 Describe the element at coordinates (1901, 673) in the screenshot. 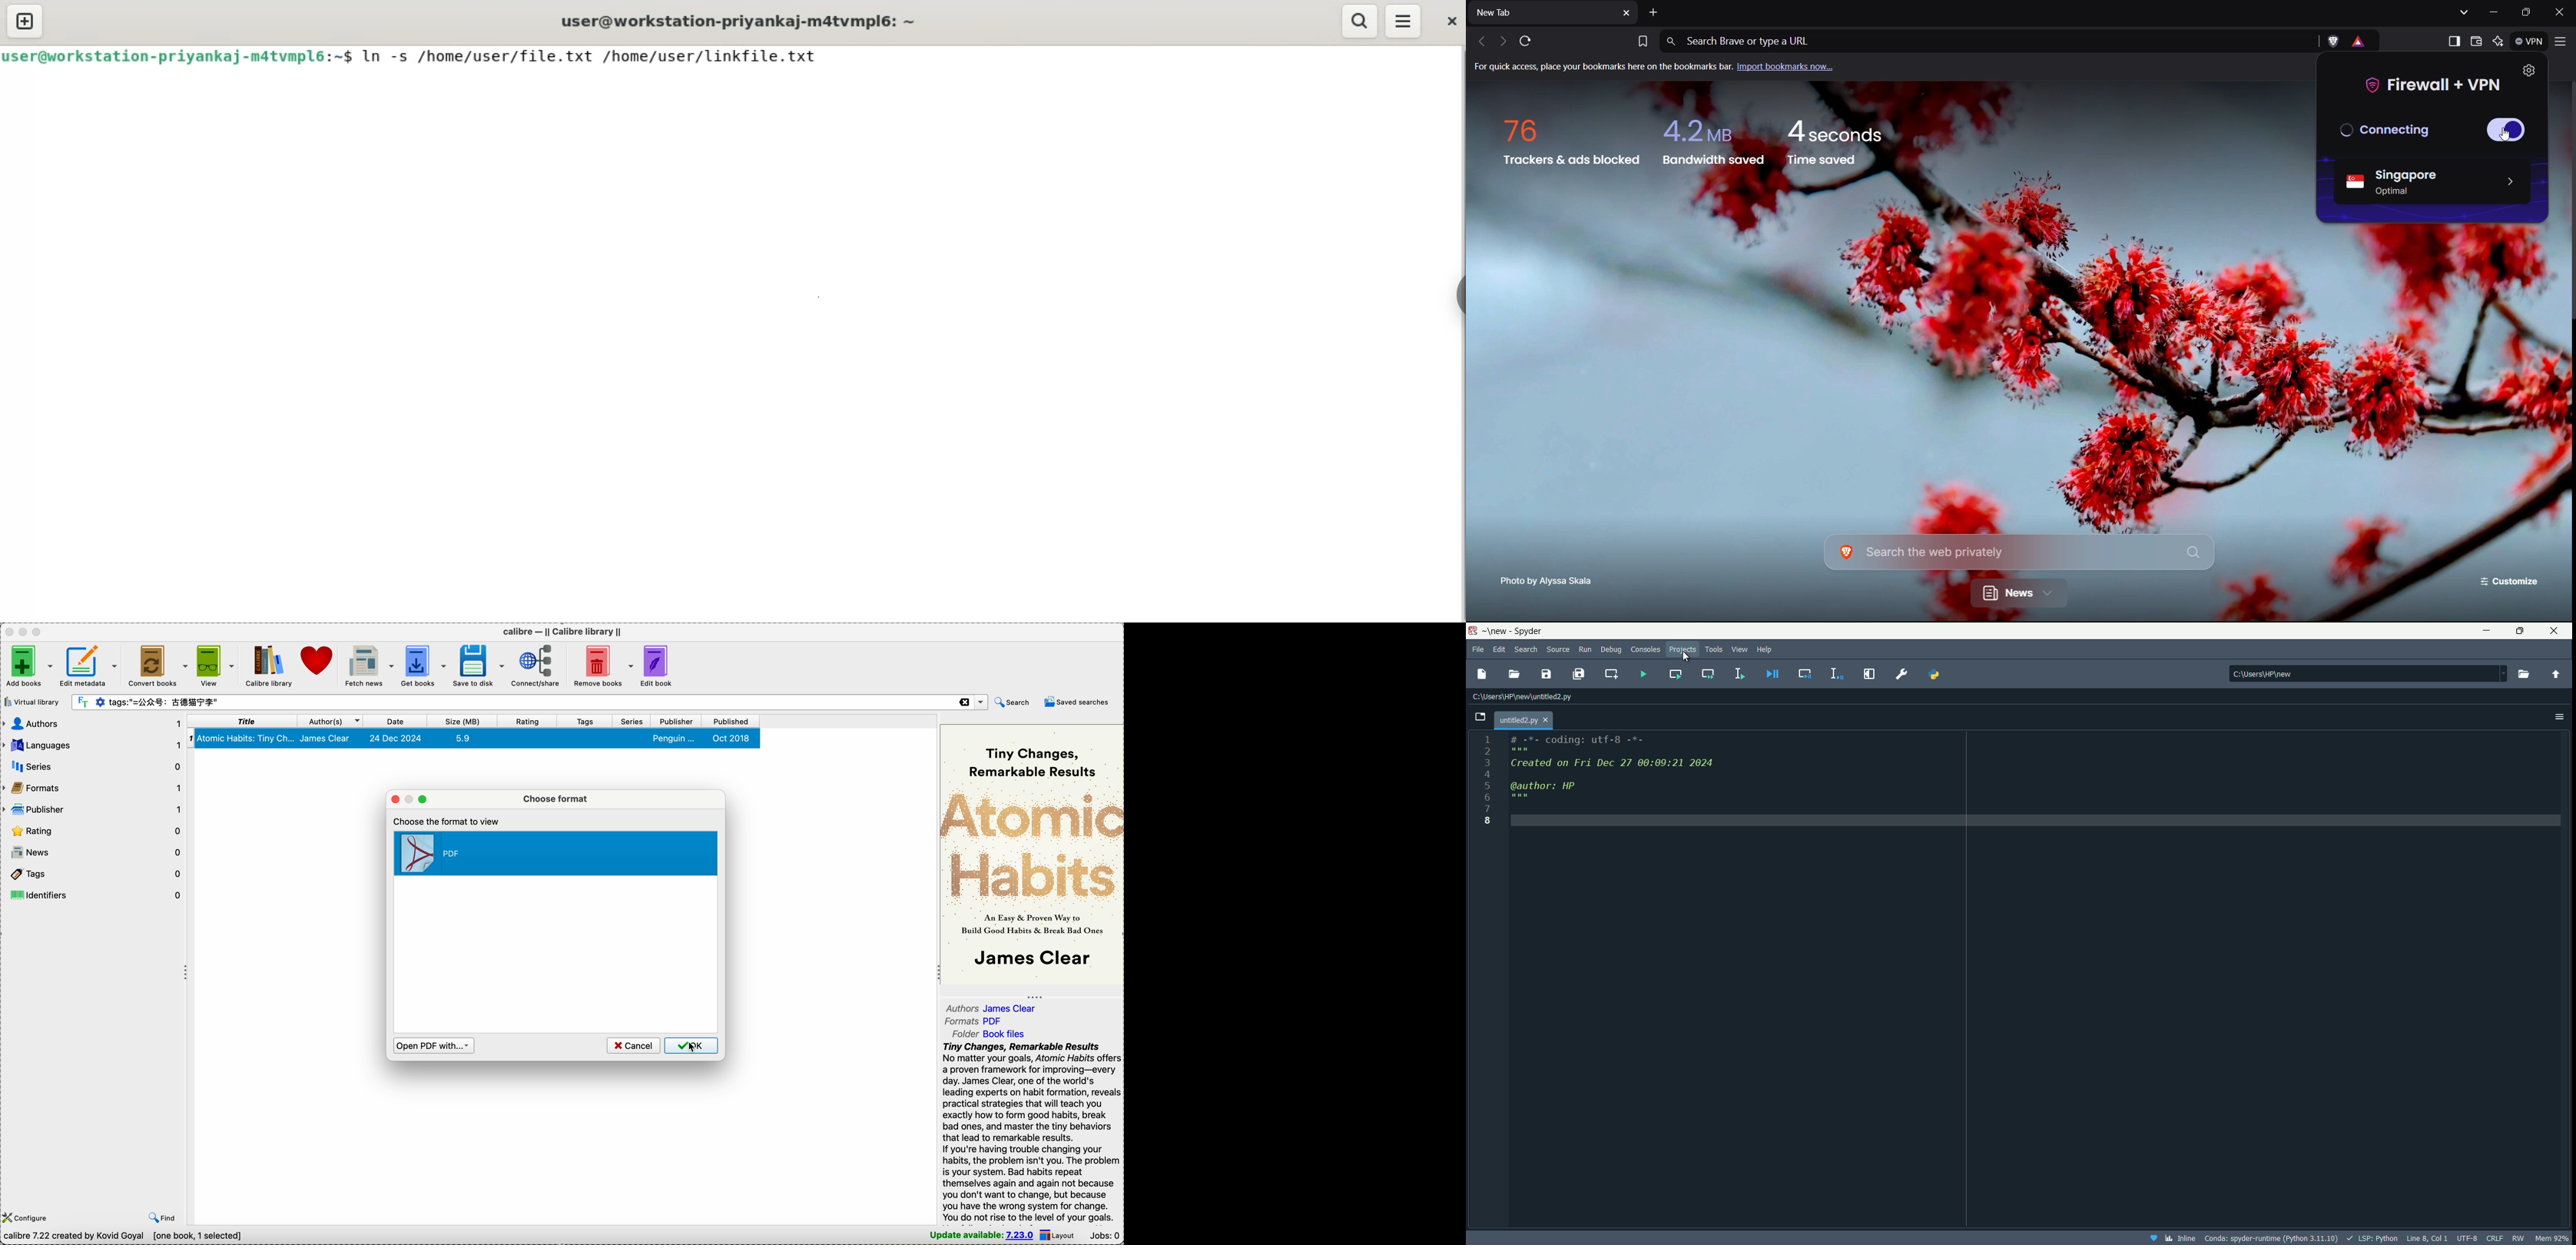

I see `Preferences` at that location.